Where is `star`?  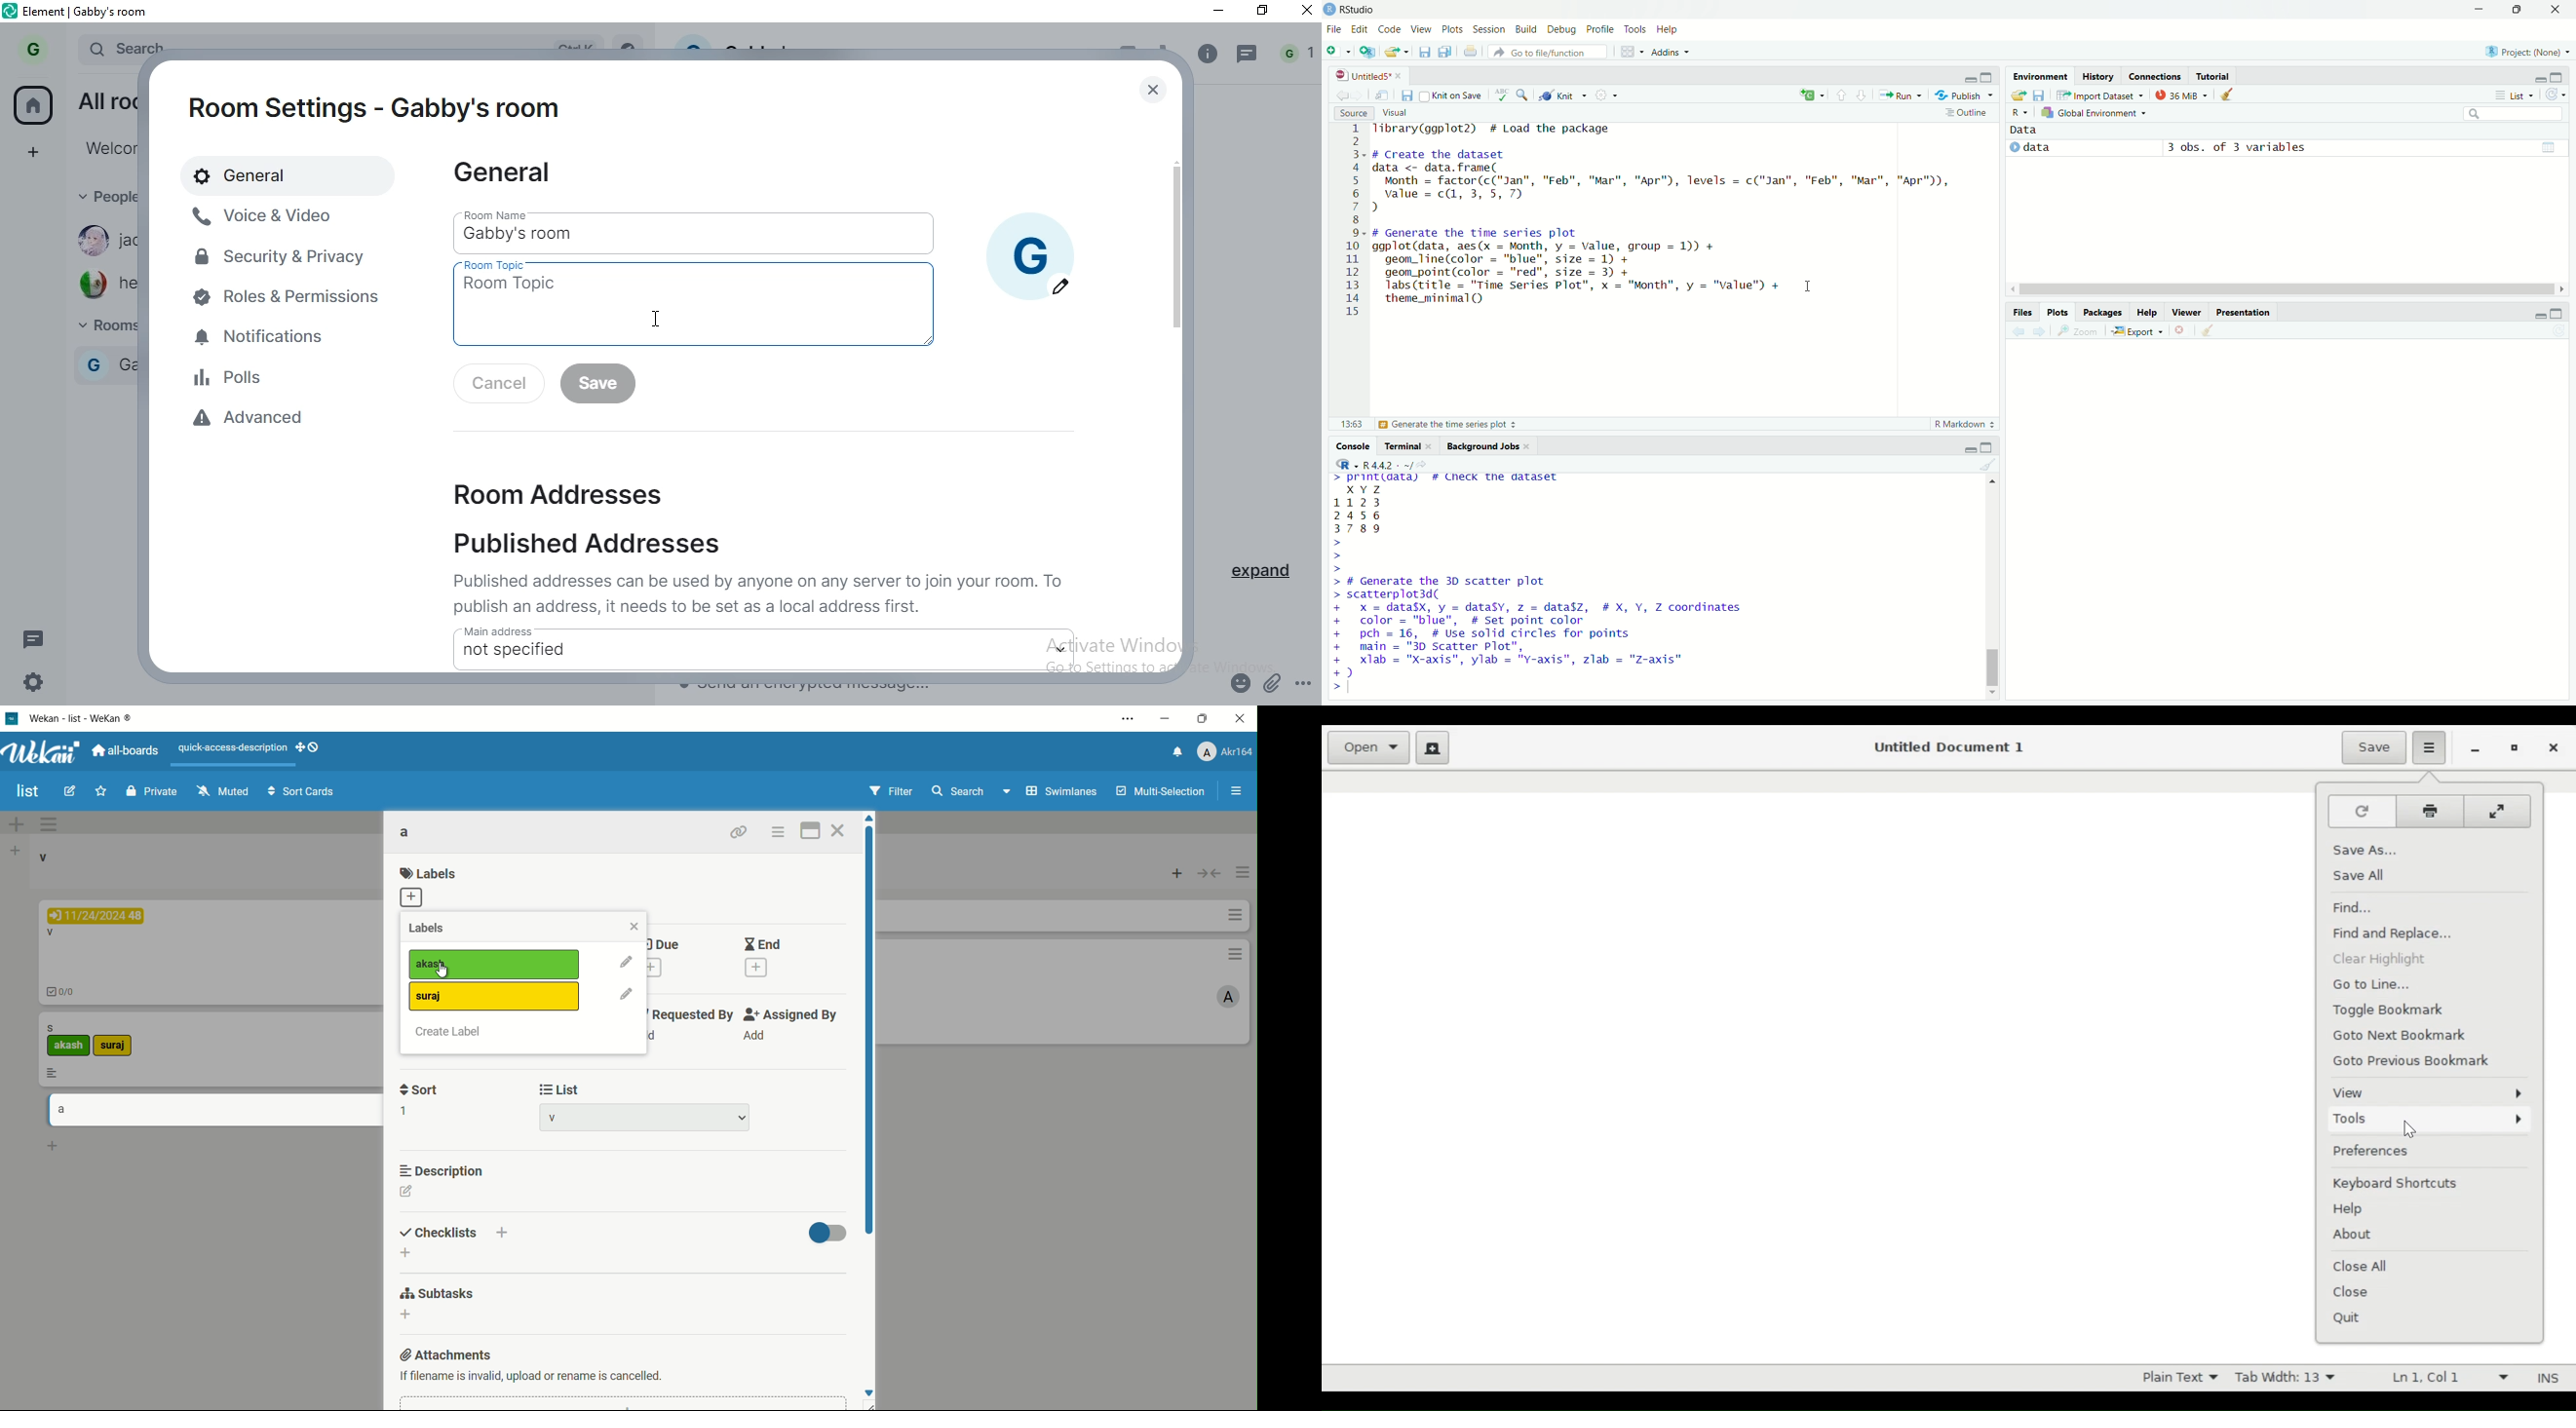 star is located at coordinates (100, 791).